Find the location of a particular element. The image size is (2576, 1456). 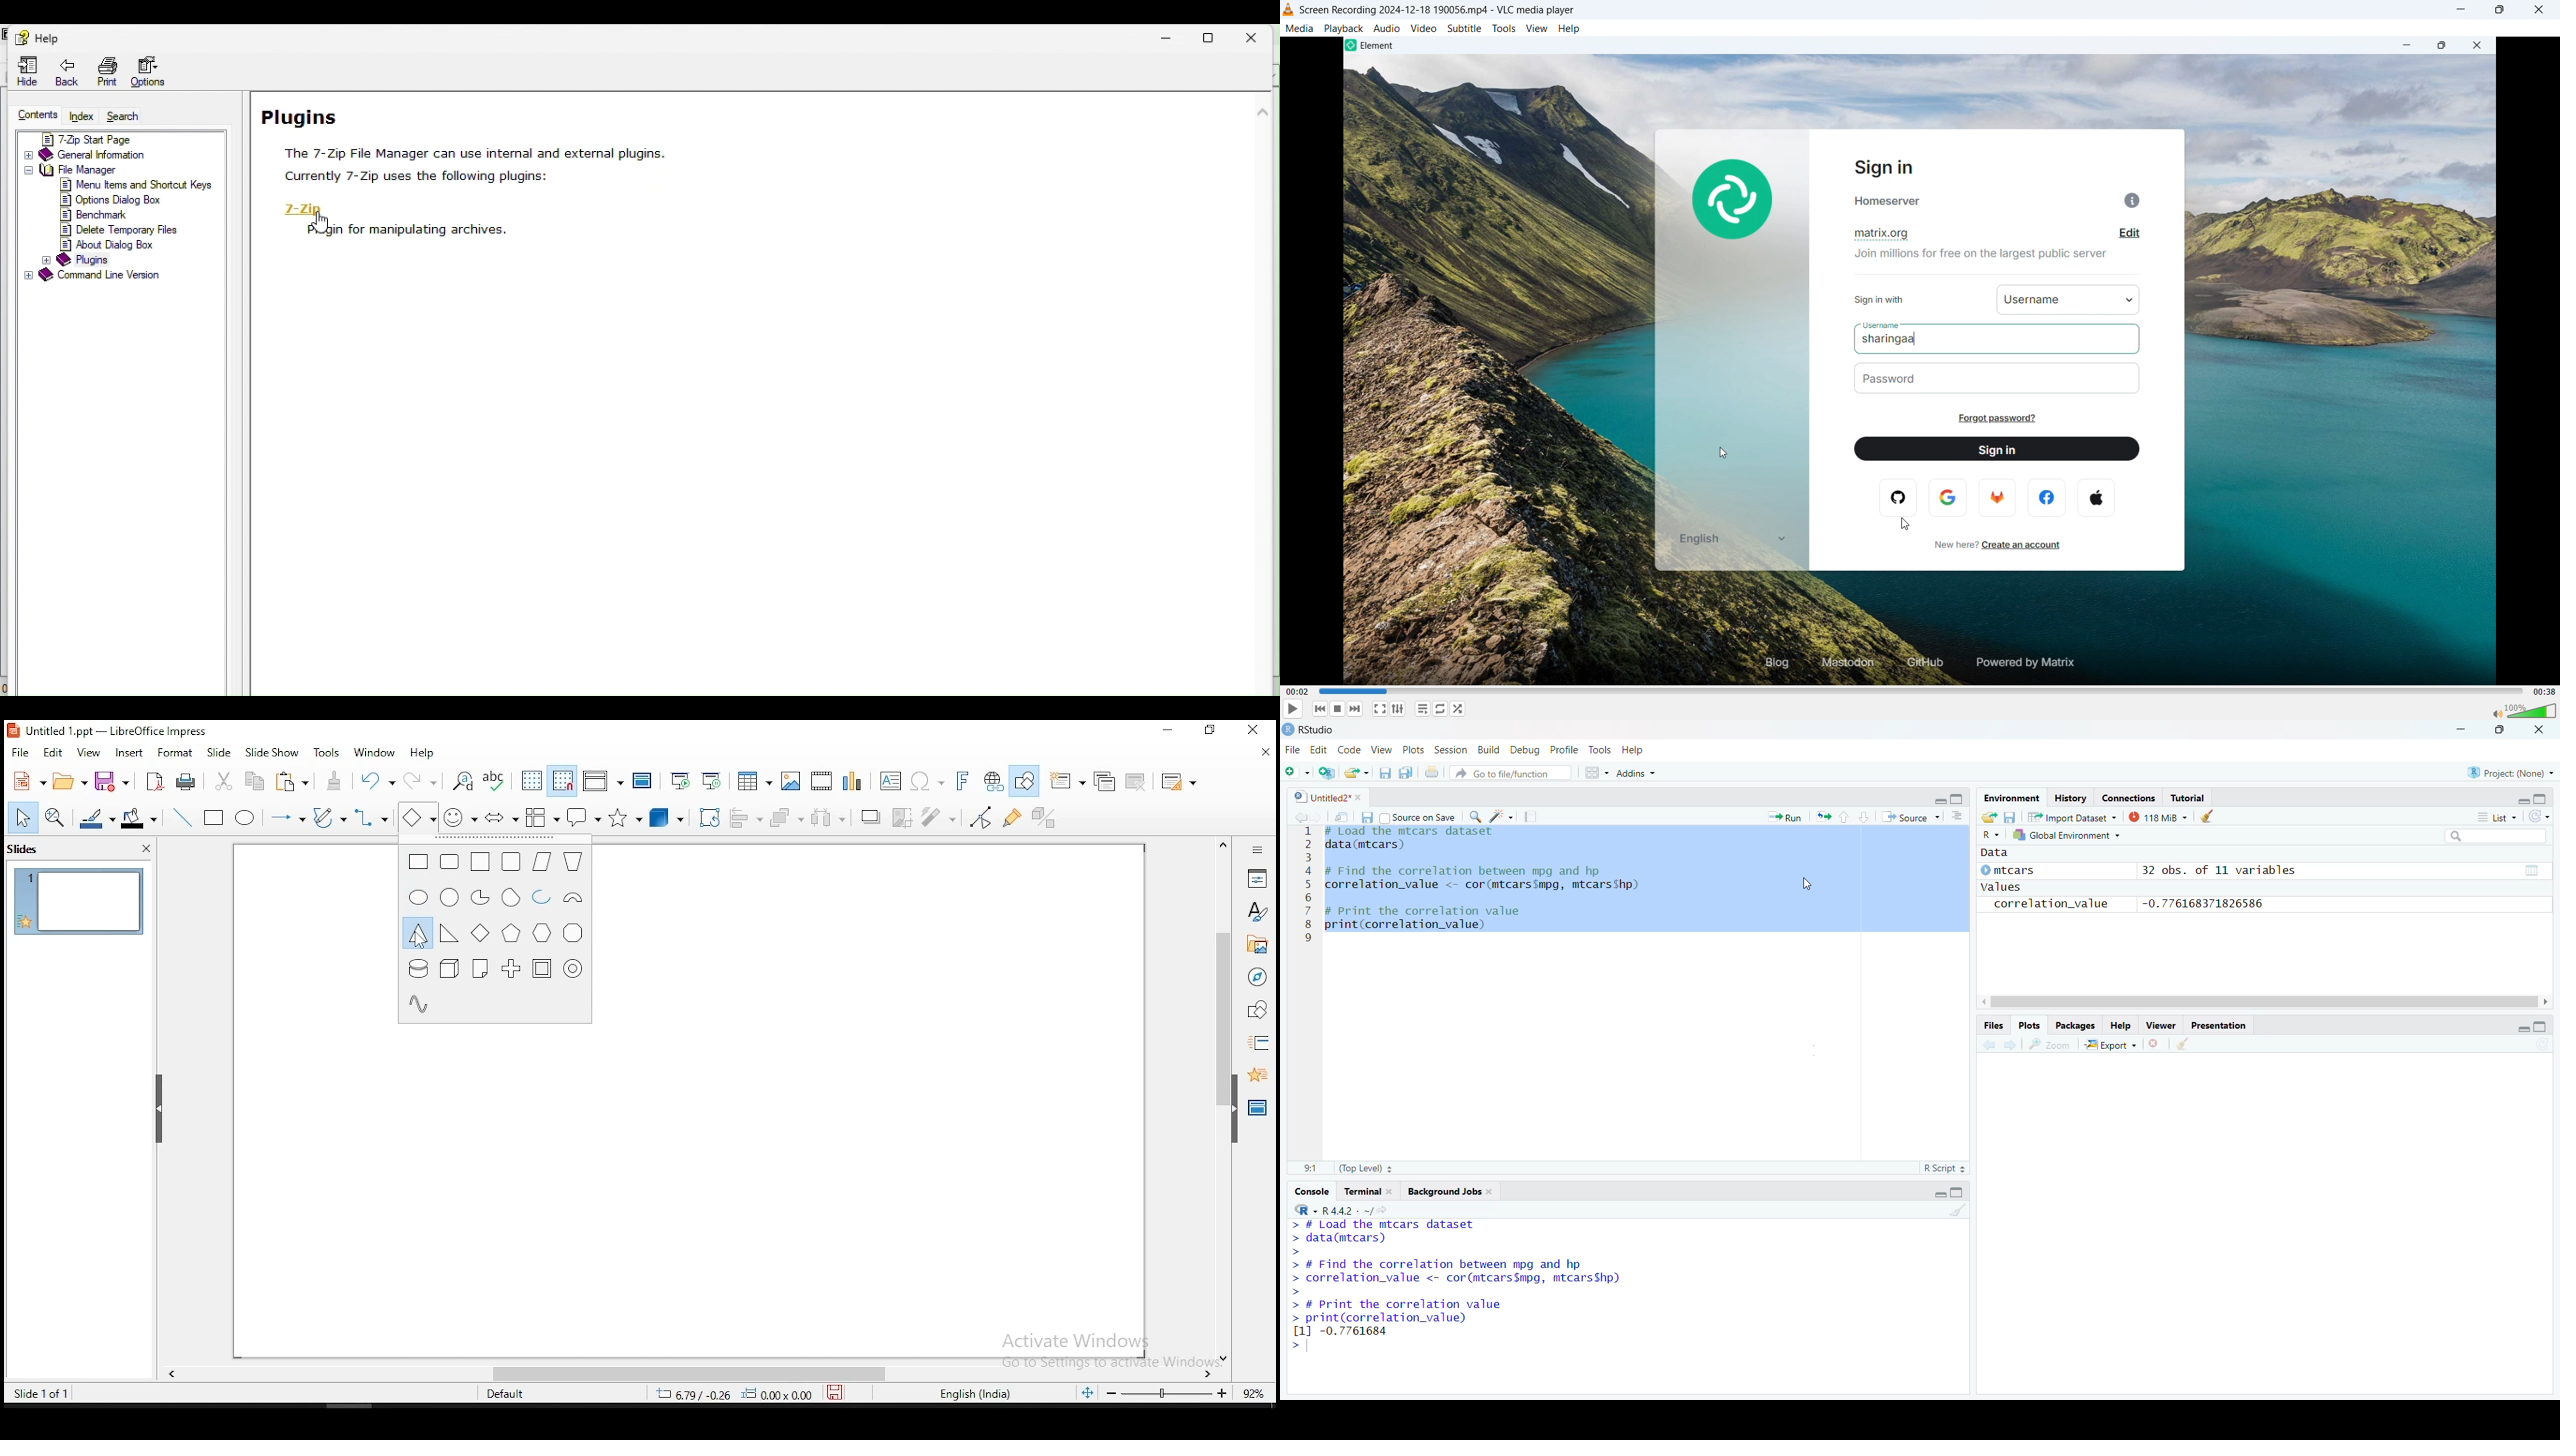

new slide is located at coordinates (1069, 780).